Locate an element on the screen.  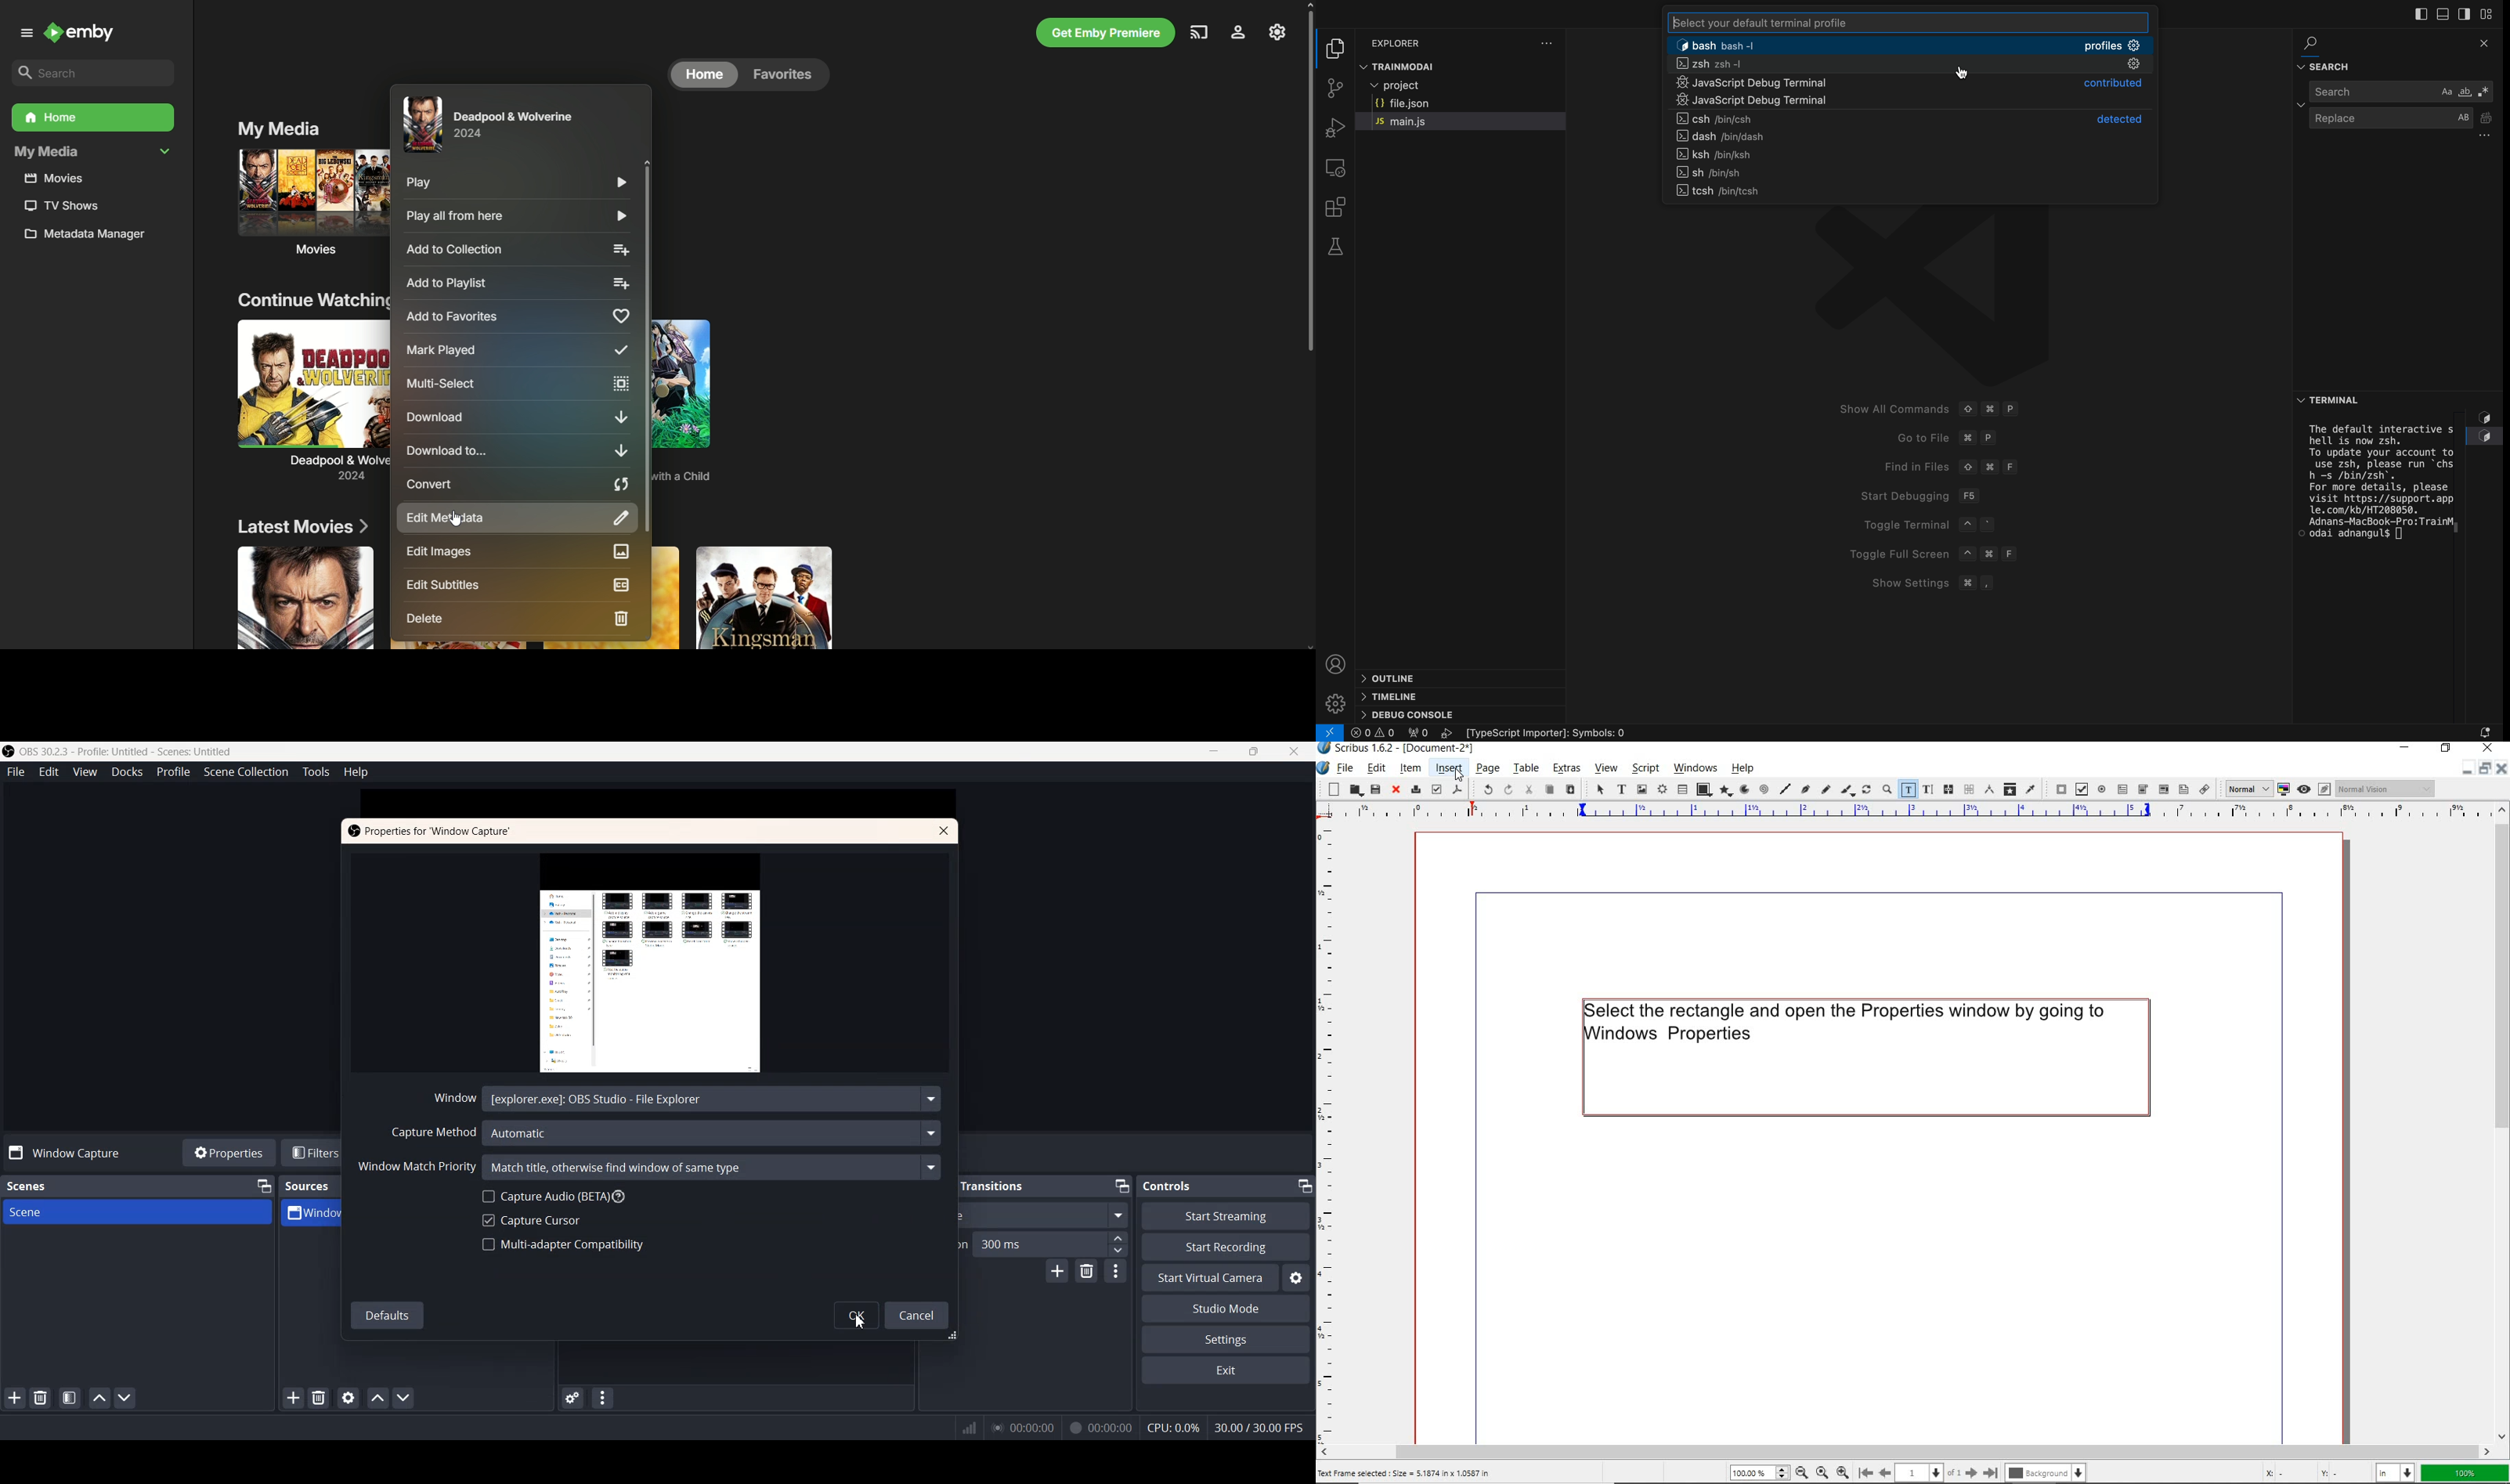
open is located at coordinates (1354, 789).